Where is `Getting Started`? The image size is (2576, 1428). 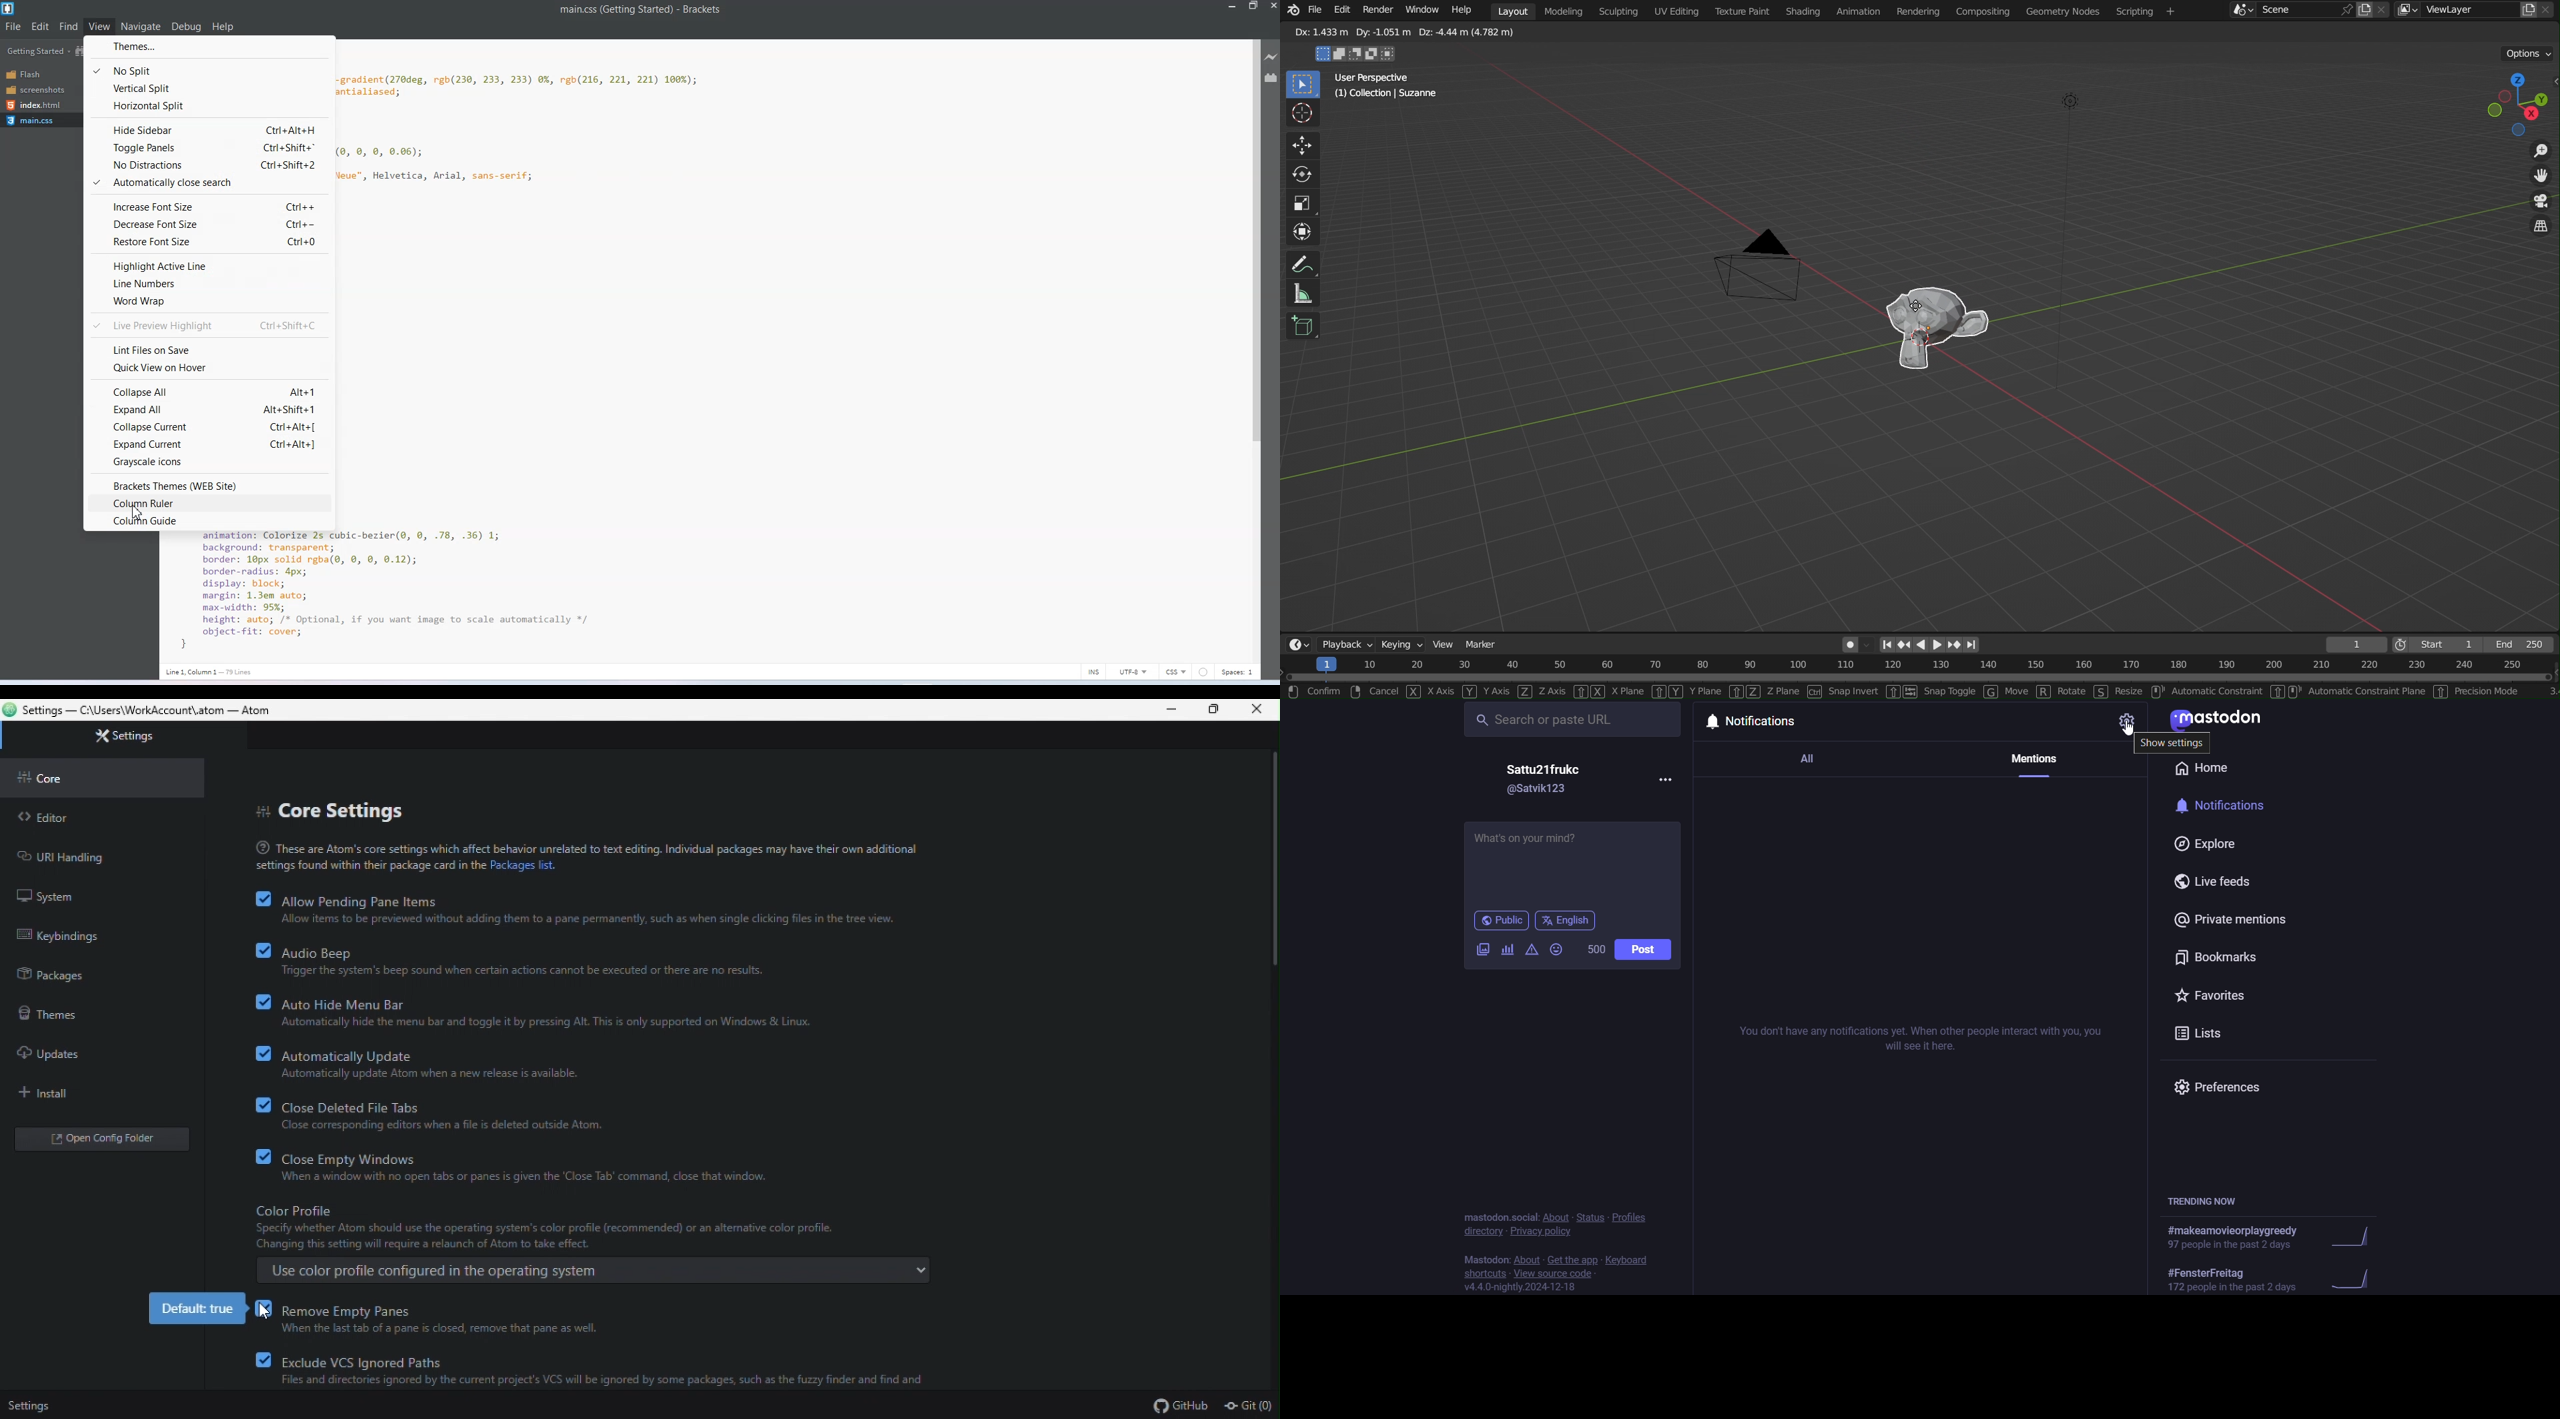 Getting Started is located at coordinates (39, 51).